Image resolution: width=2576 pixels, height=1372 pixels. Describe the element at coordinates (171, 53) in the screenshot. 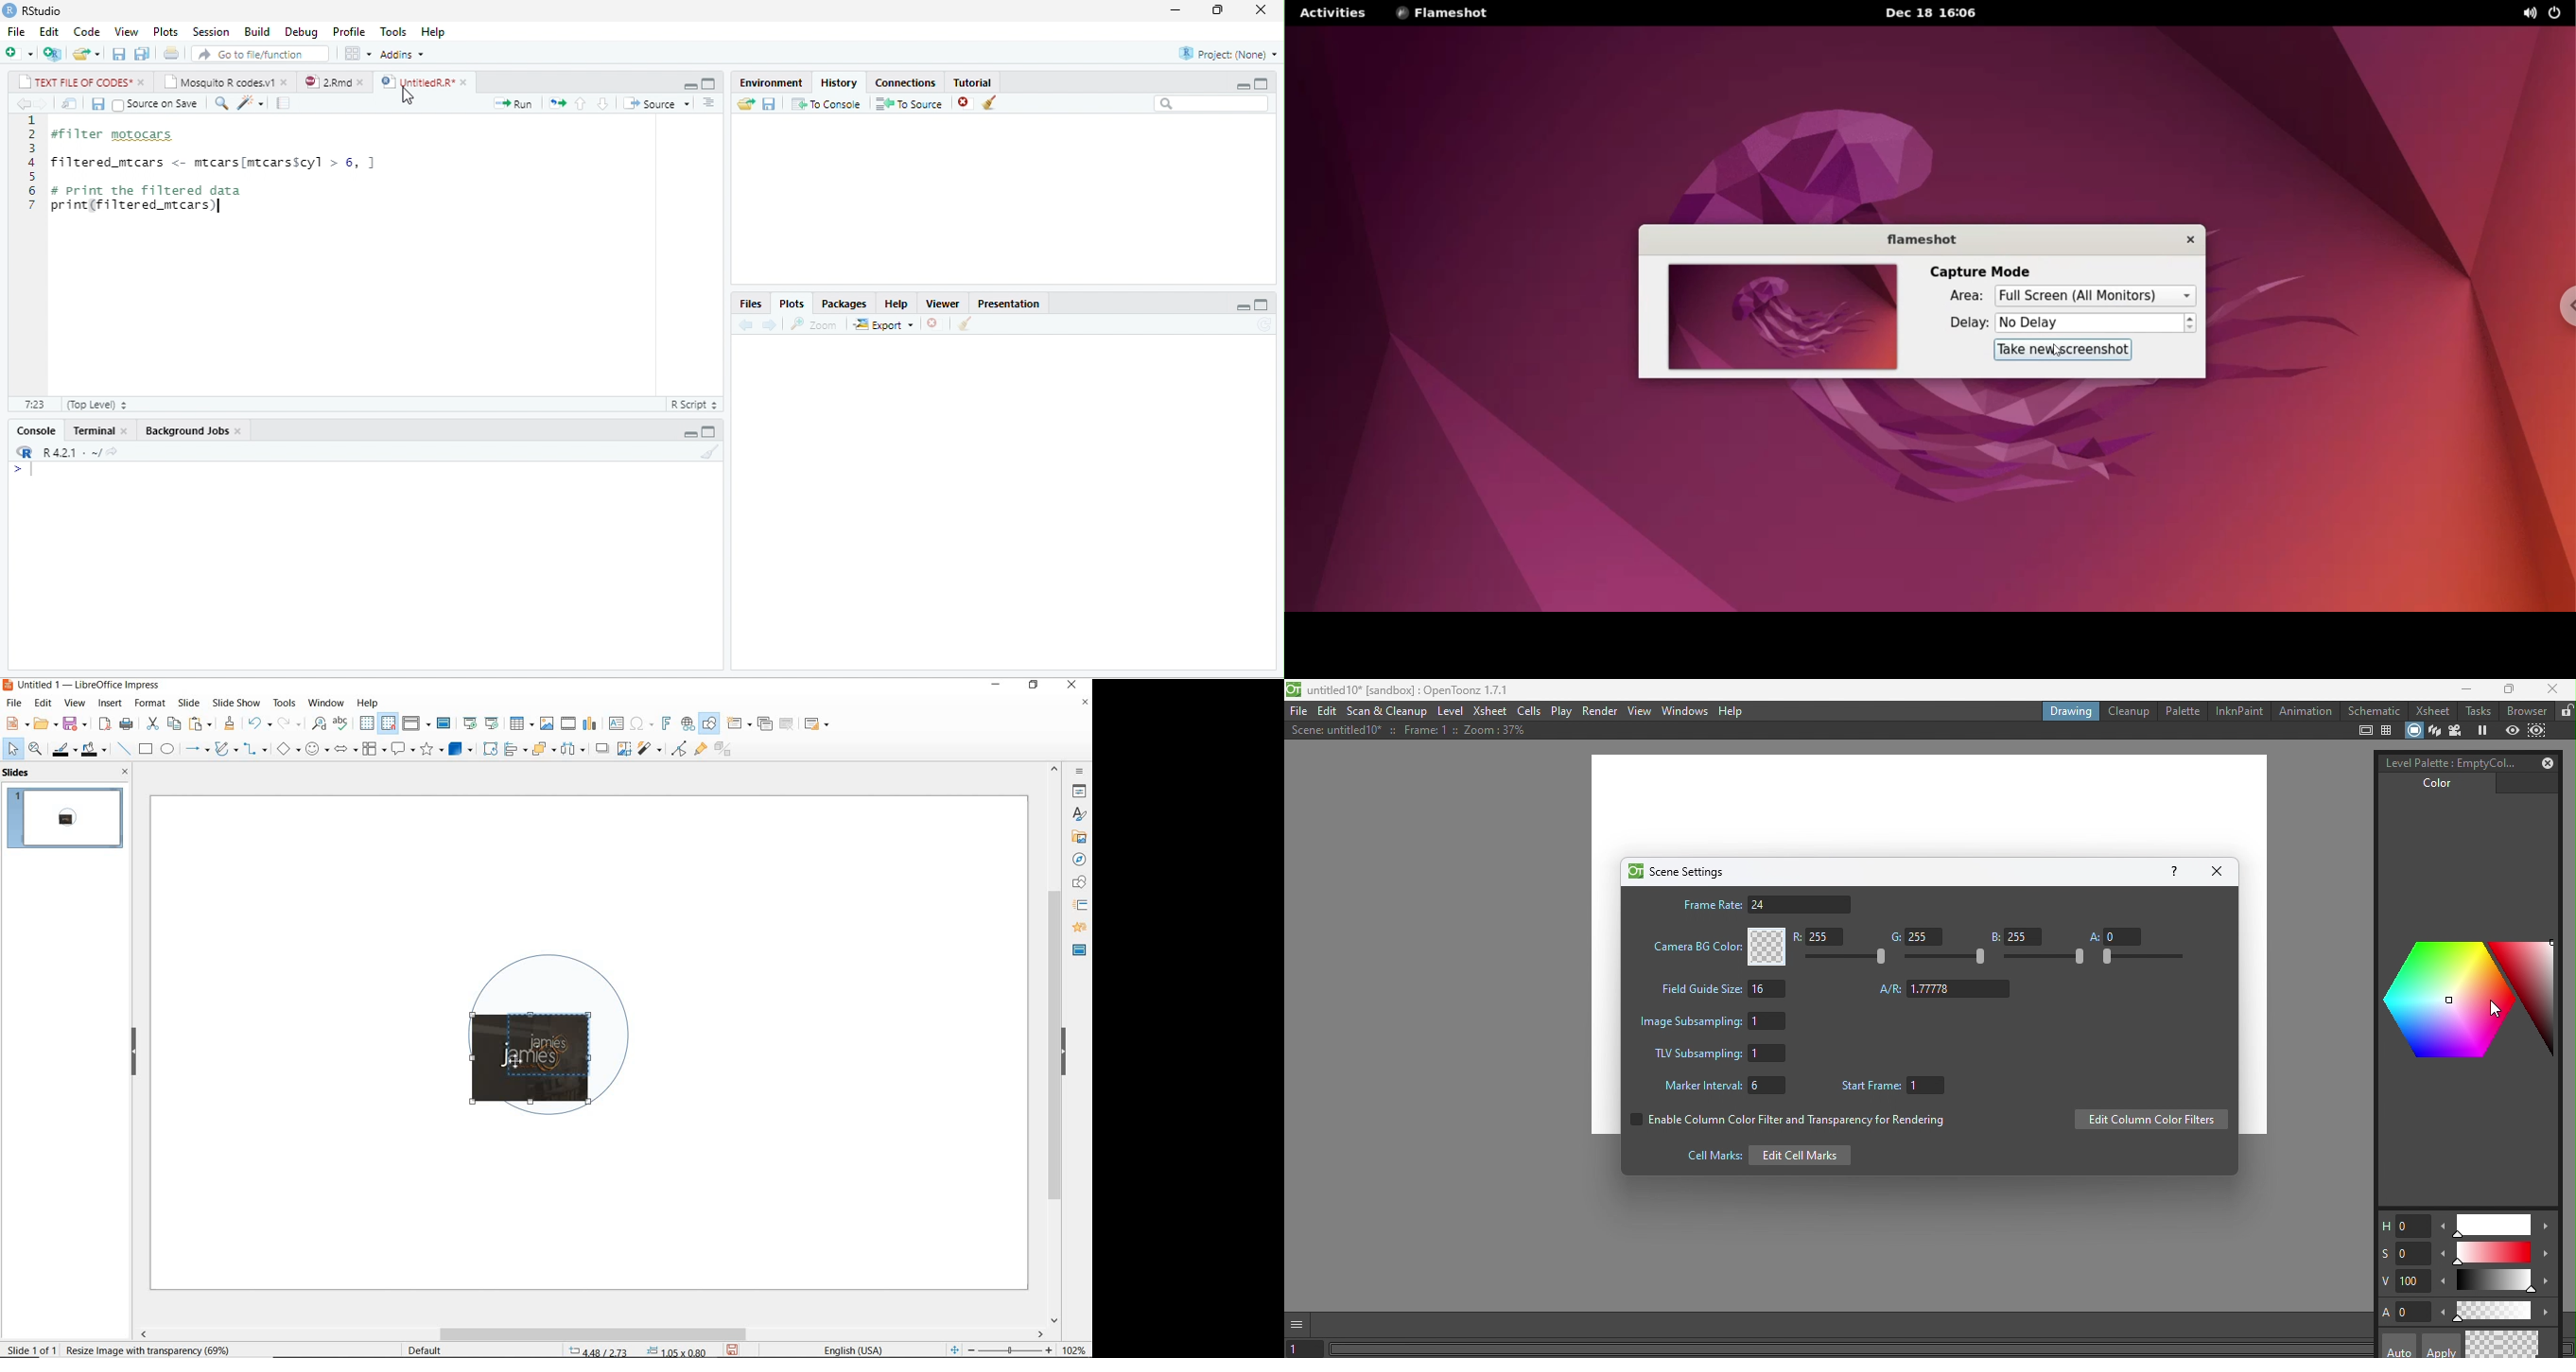

I see `print` at that location.